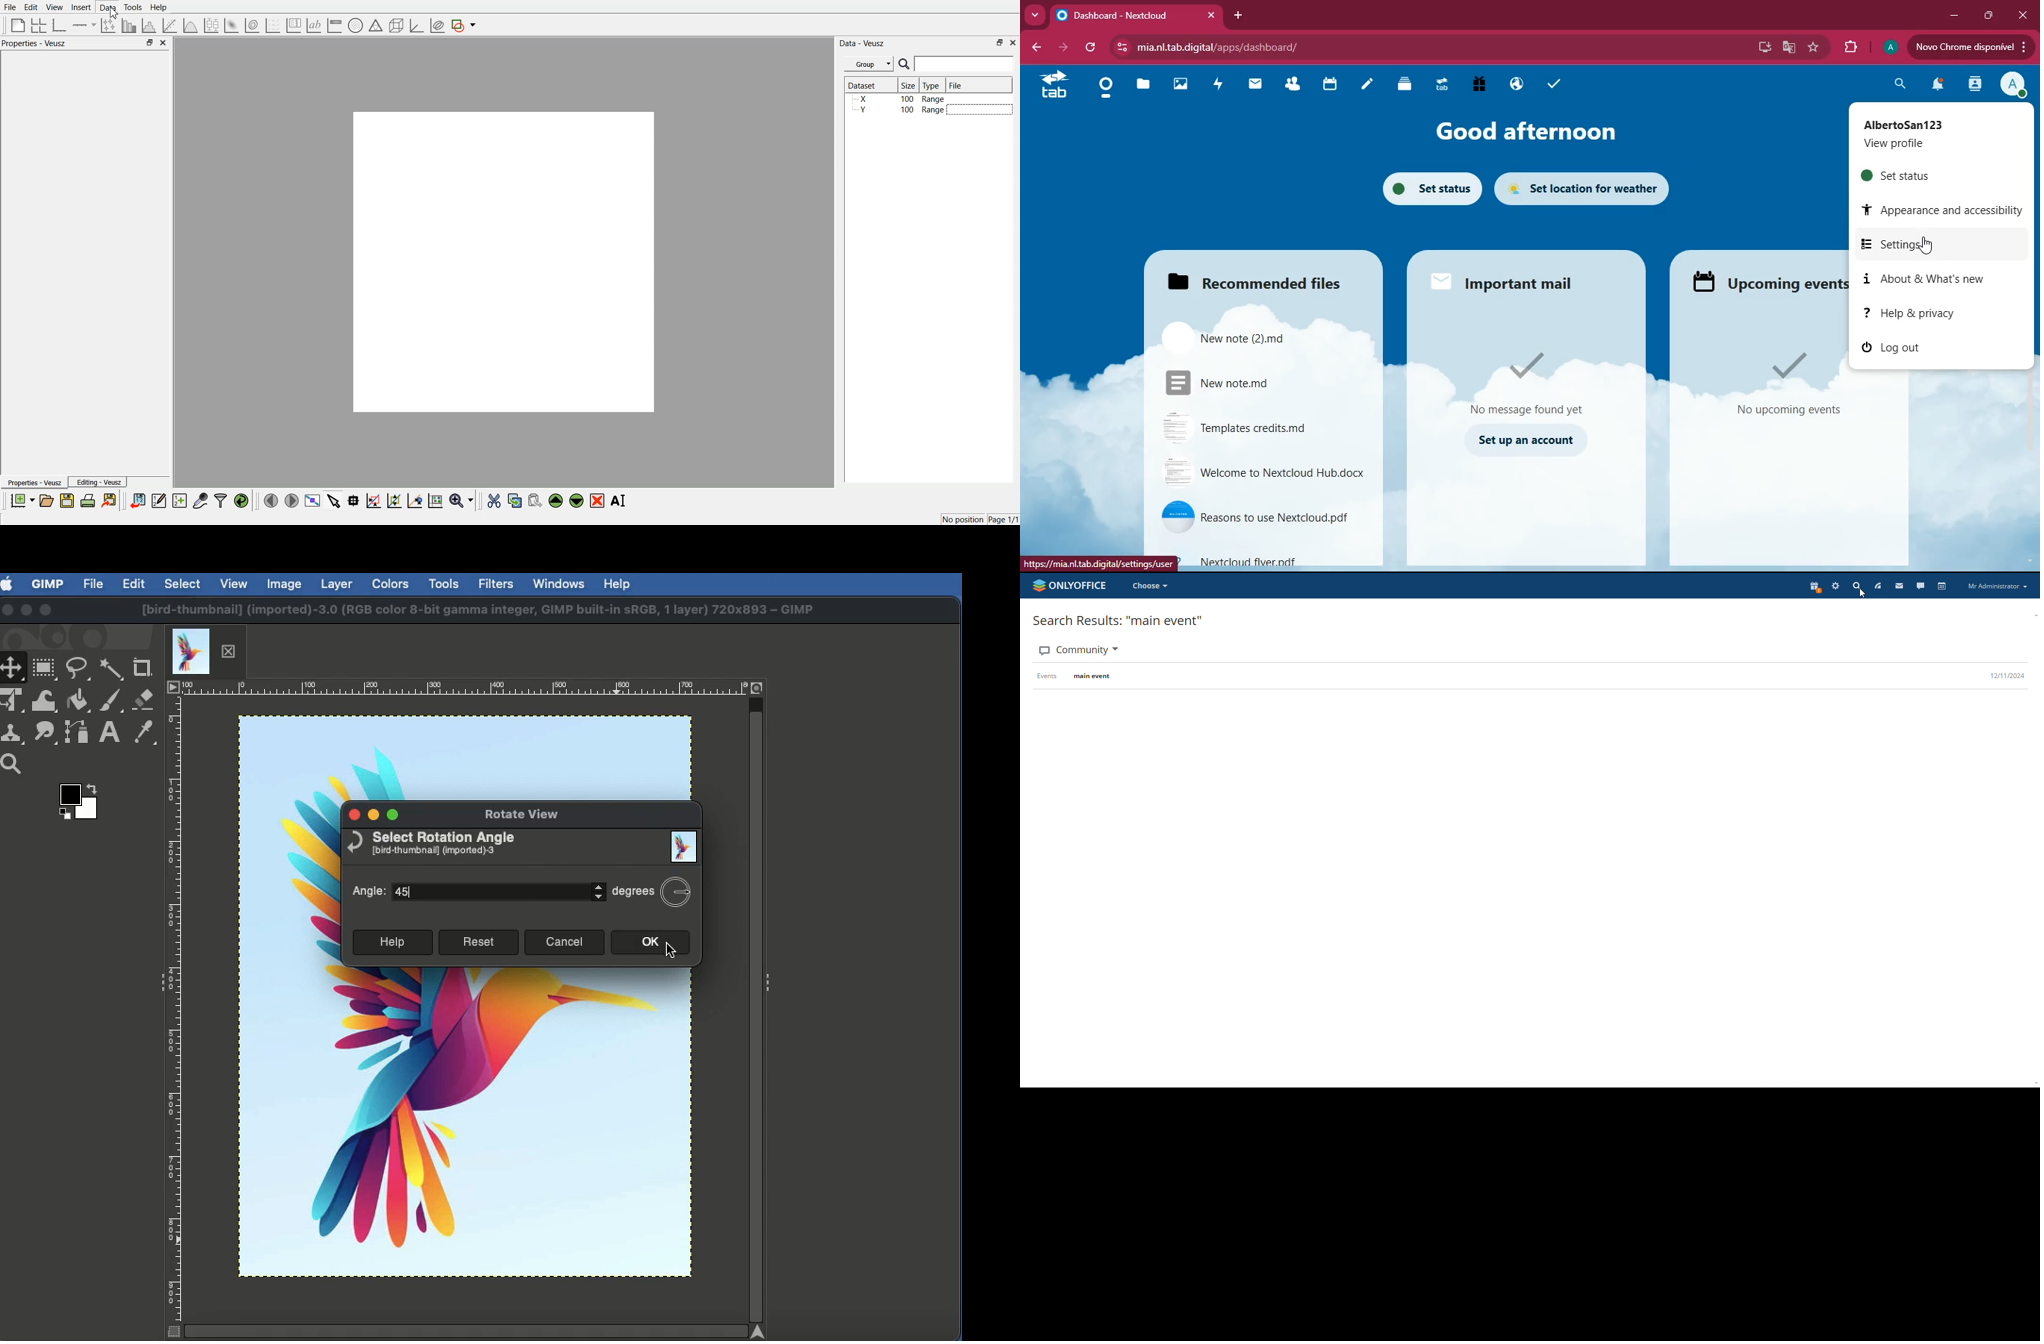 The height and width of the screenshot is (1344, 2044). I want to click on Properties - Veusz, so click(33, 483).